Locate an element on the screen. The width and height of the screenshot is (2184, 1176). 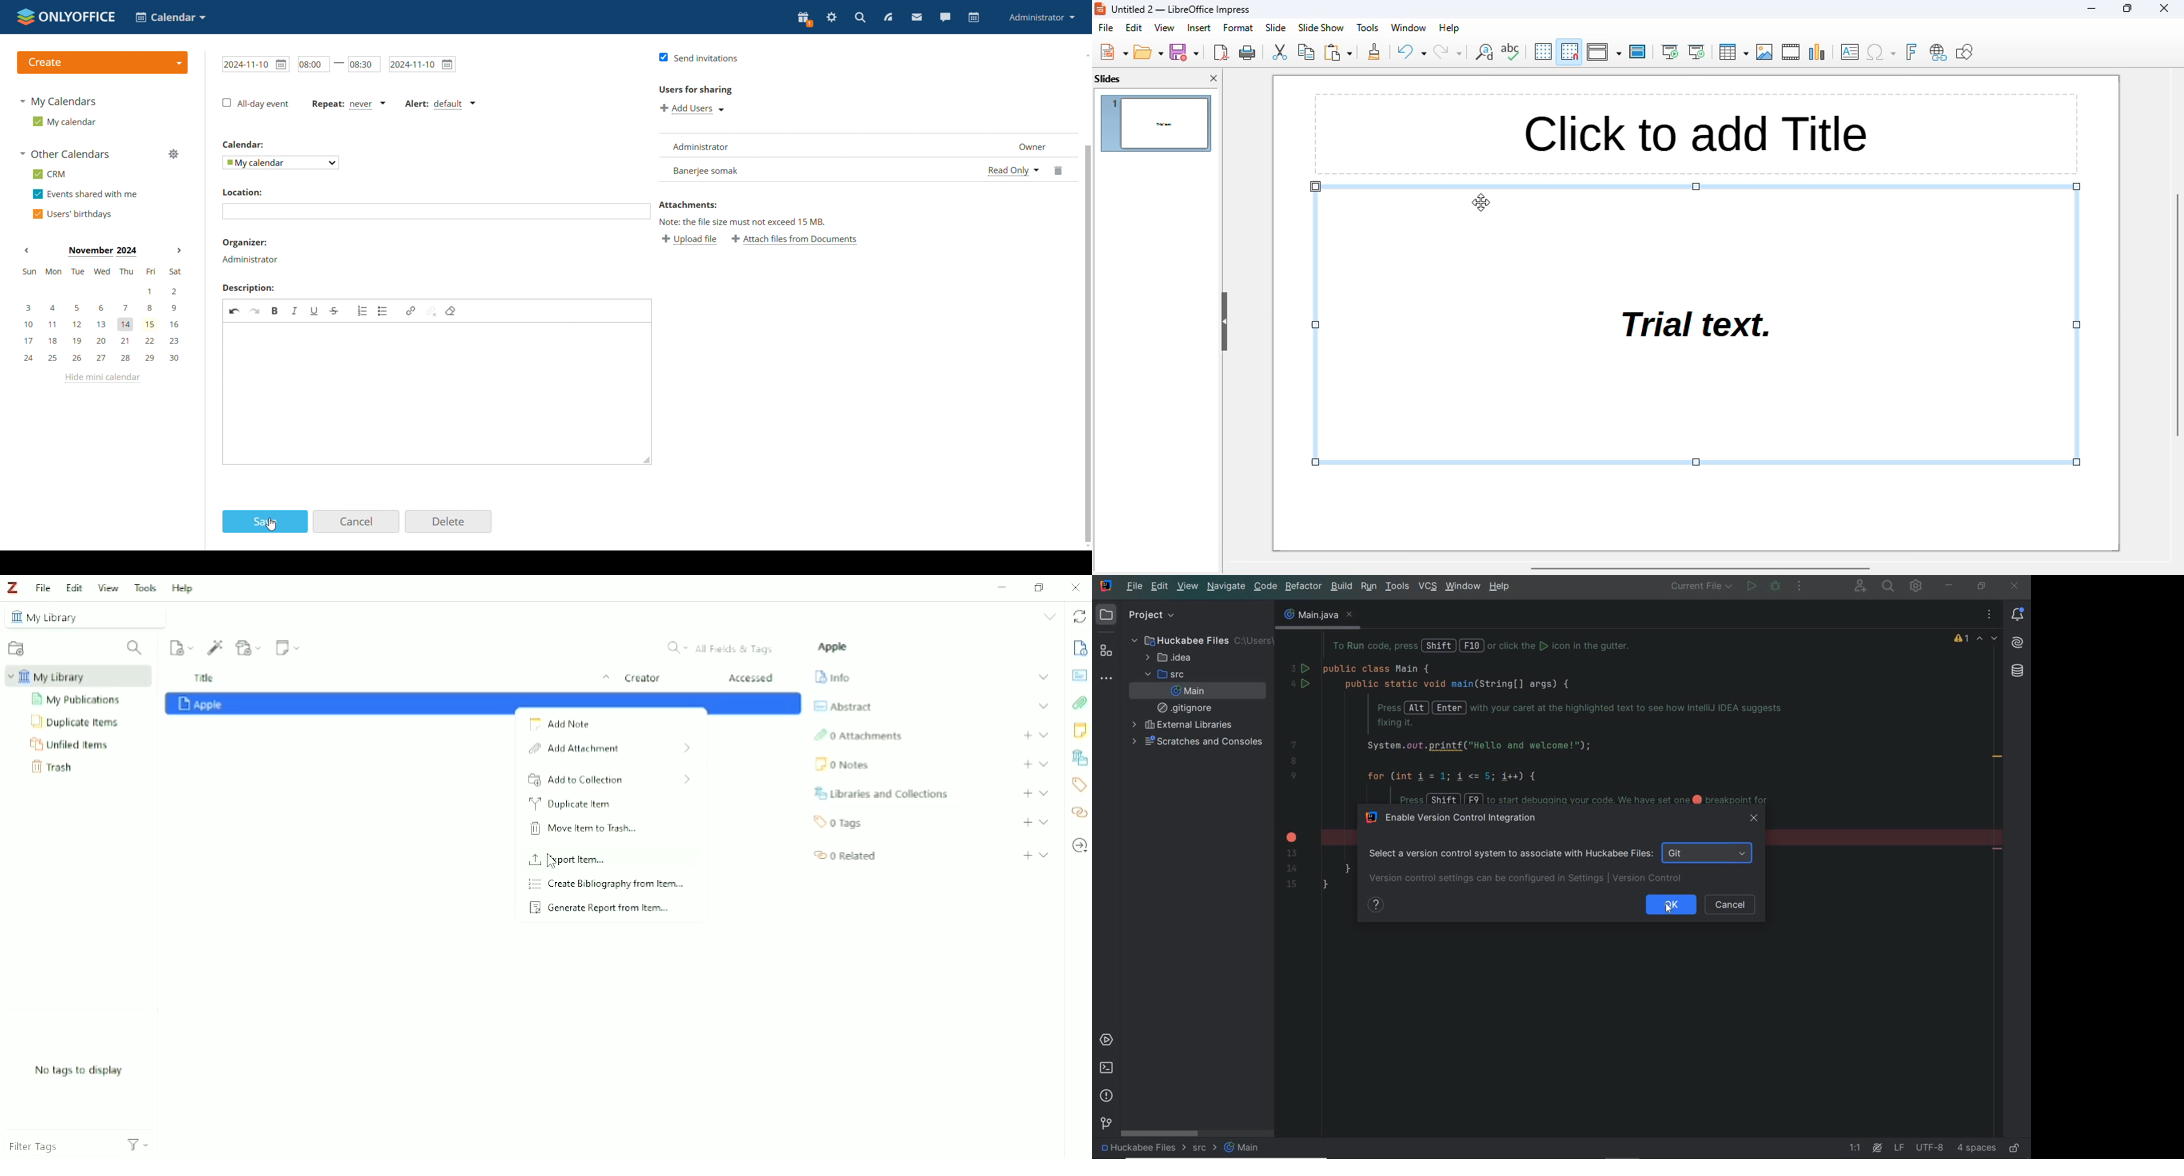
New Item is located at coordinates (182, 647).